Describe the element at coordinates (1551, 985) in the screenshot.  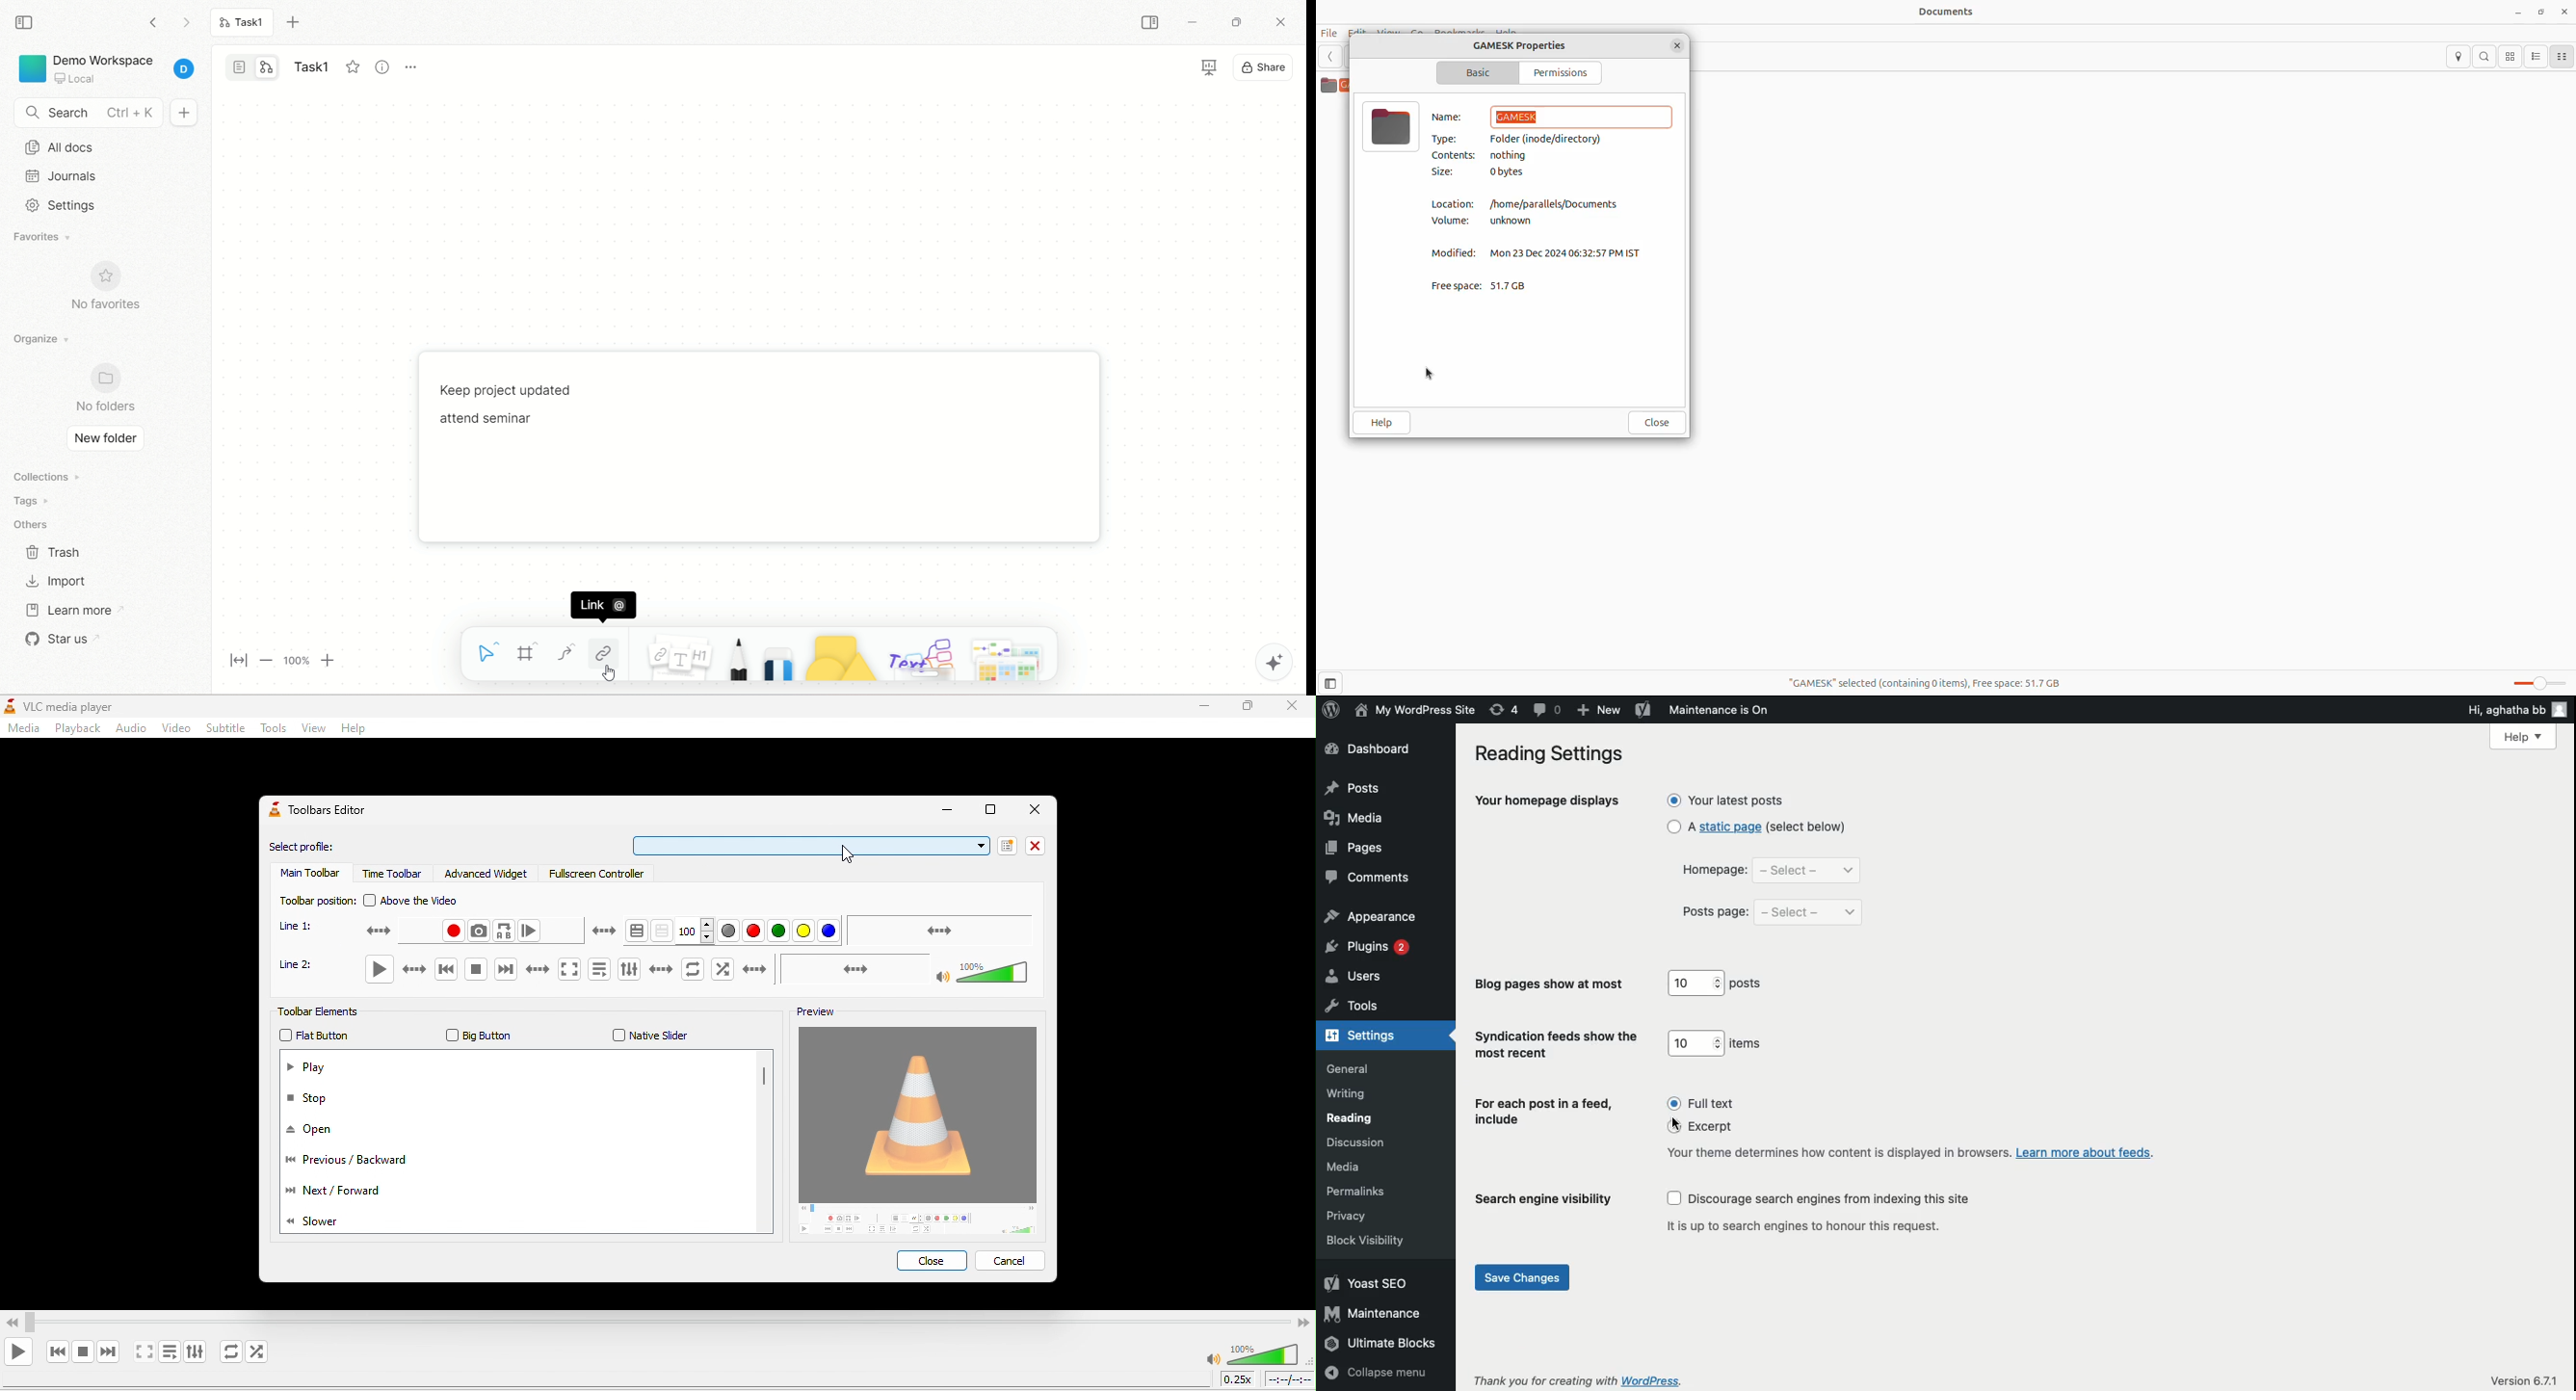
I see `blog pages show at most` at that location.